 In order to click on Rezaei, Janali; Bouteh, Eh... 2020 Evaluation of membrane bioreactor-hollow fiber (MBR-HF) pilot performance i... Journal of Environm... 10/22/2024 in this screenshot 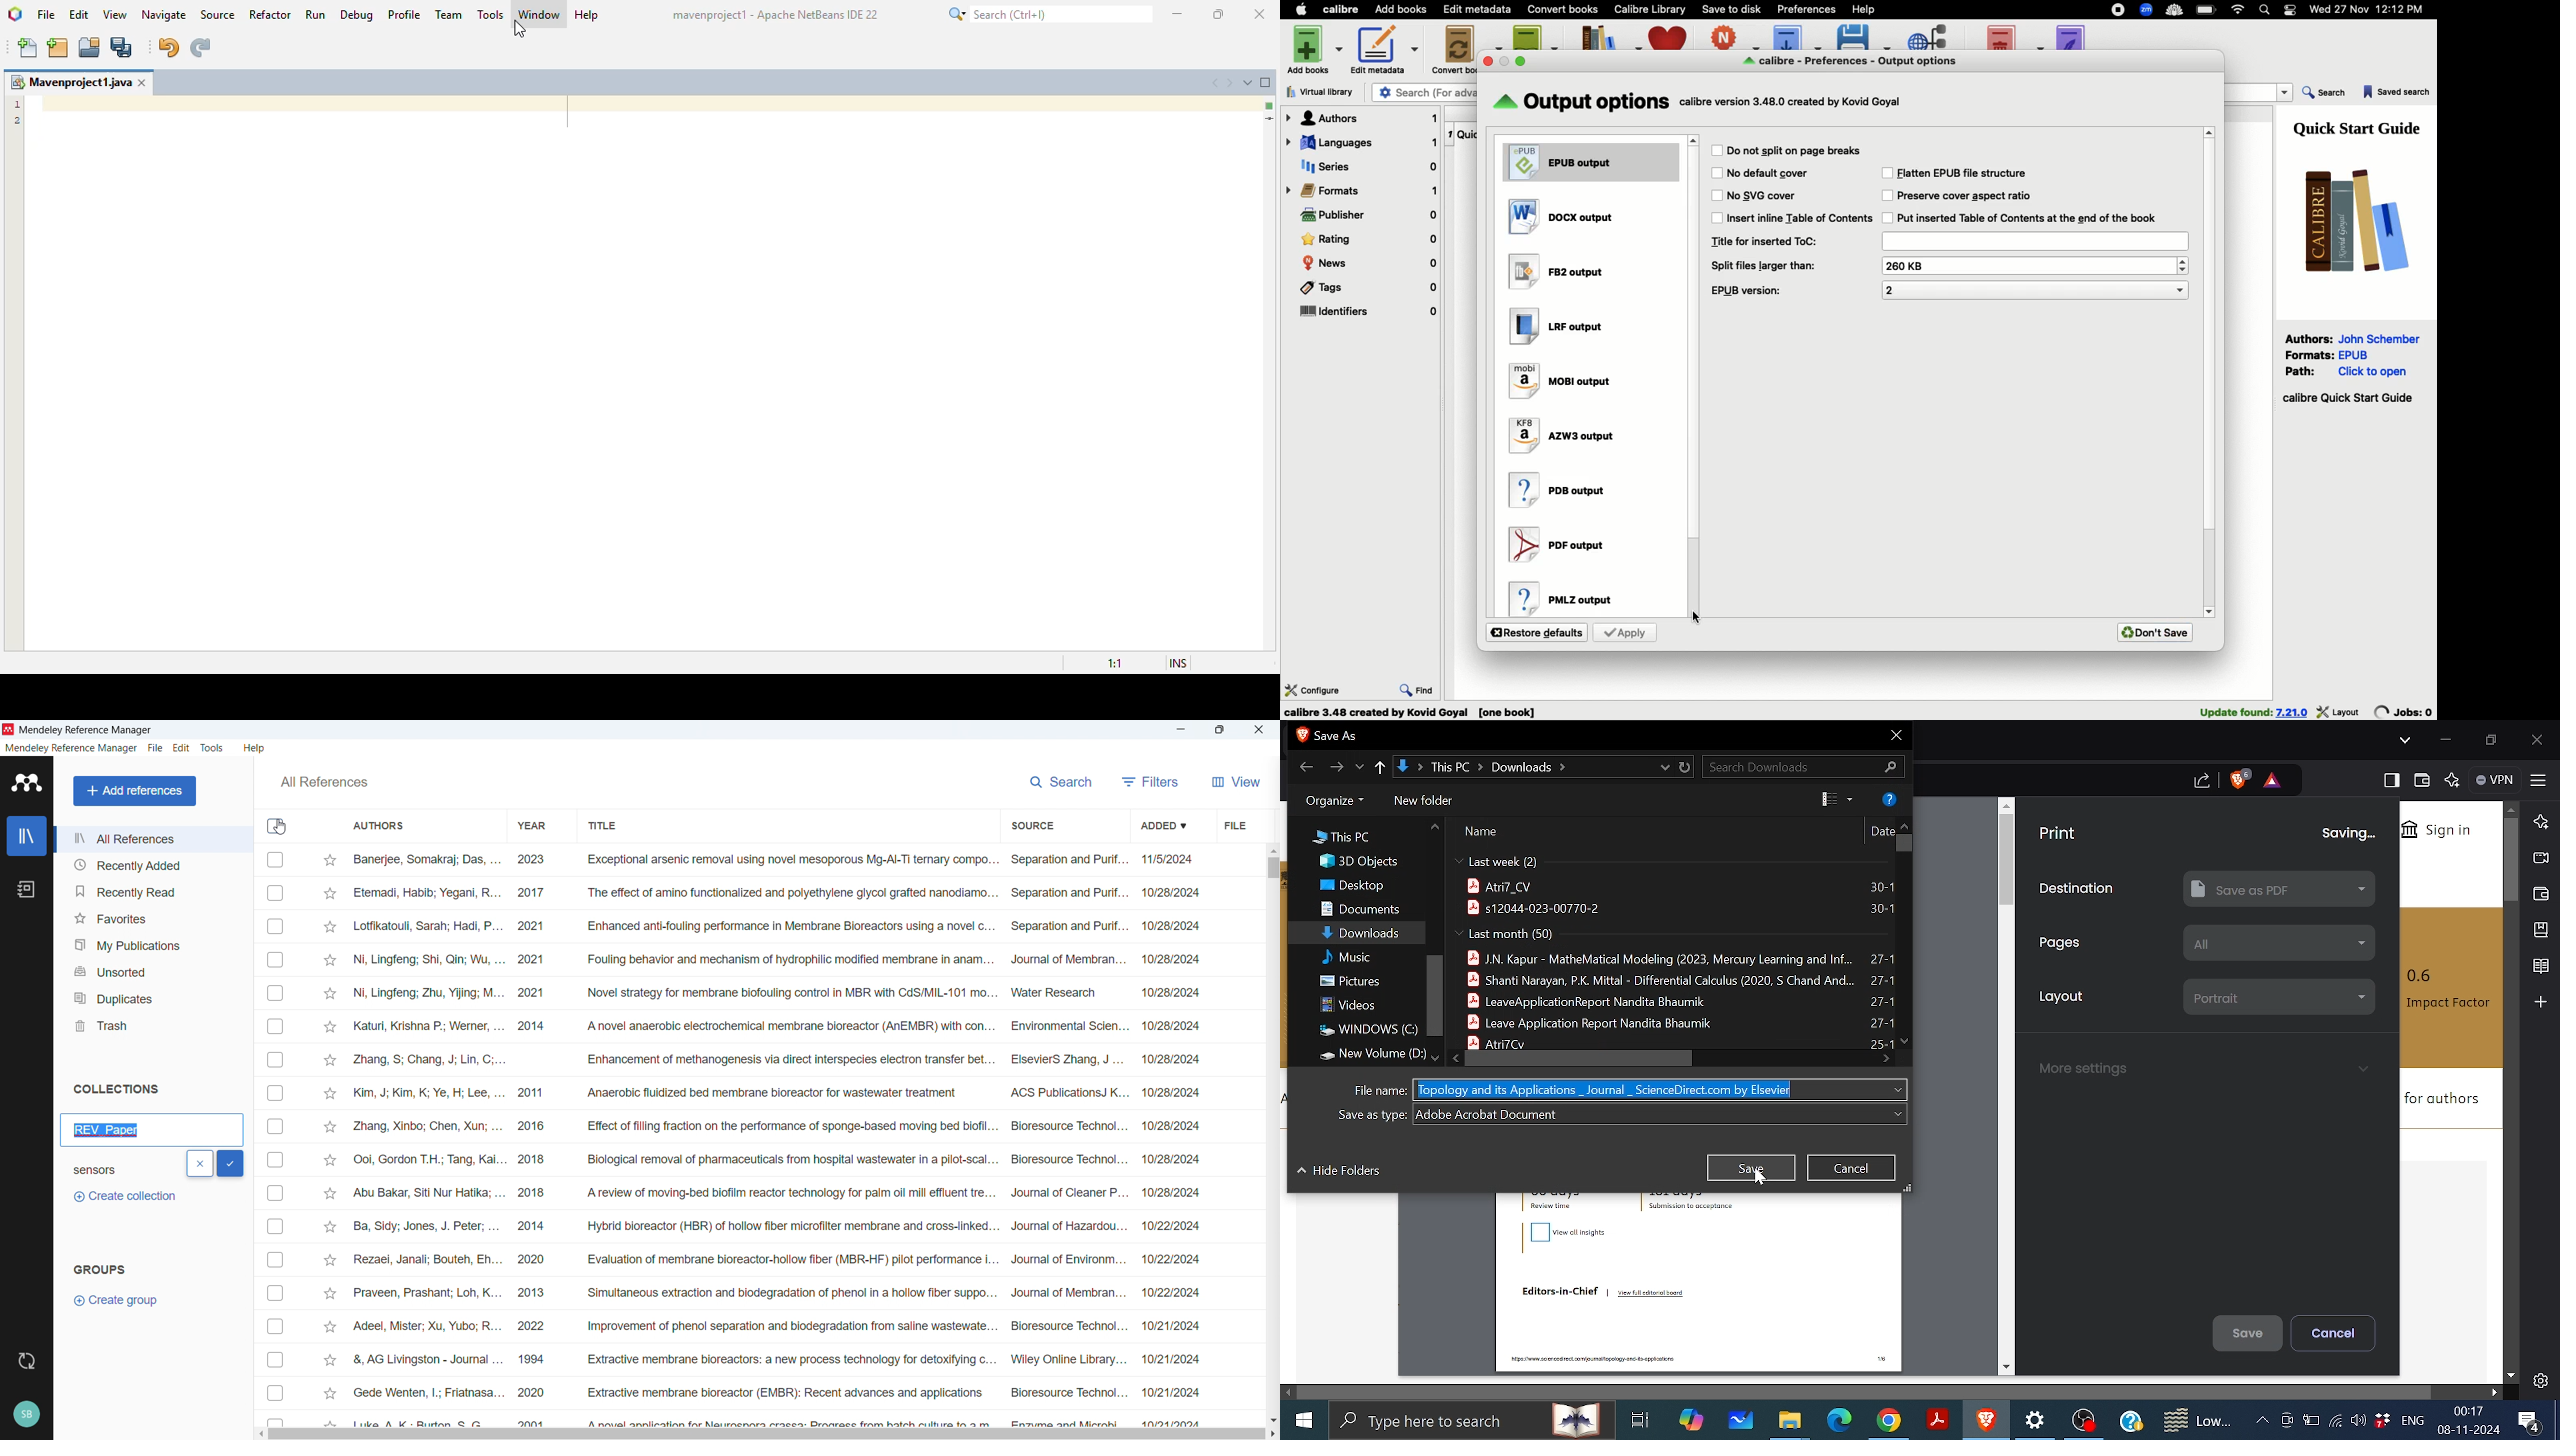, I will do `click(776, 1259)`.